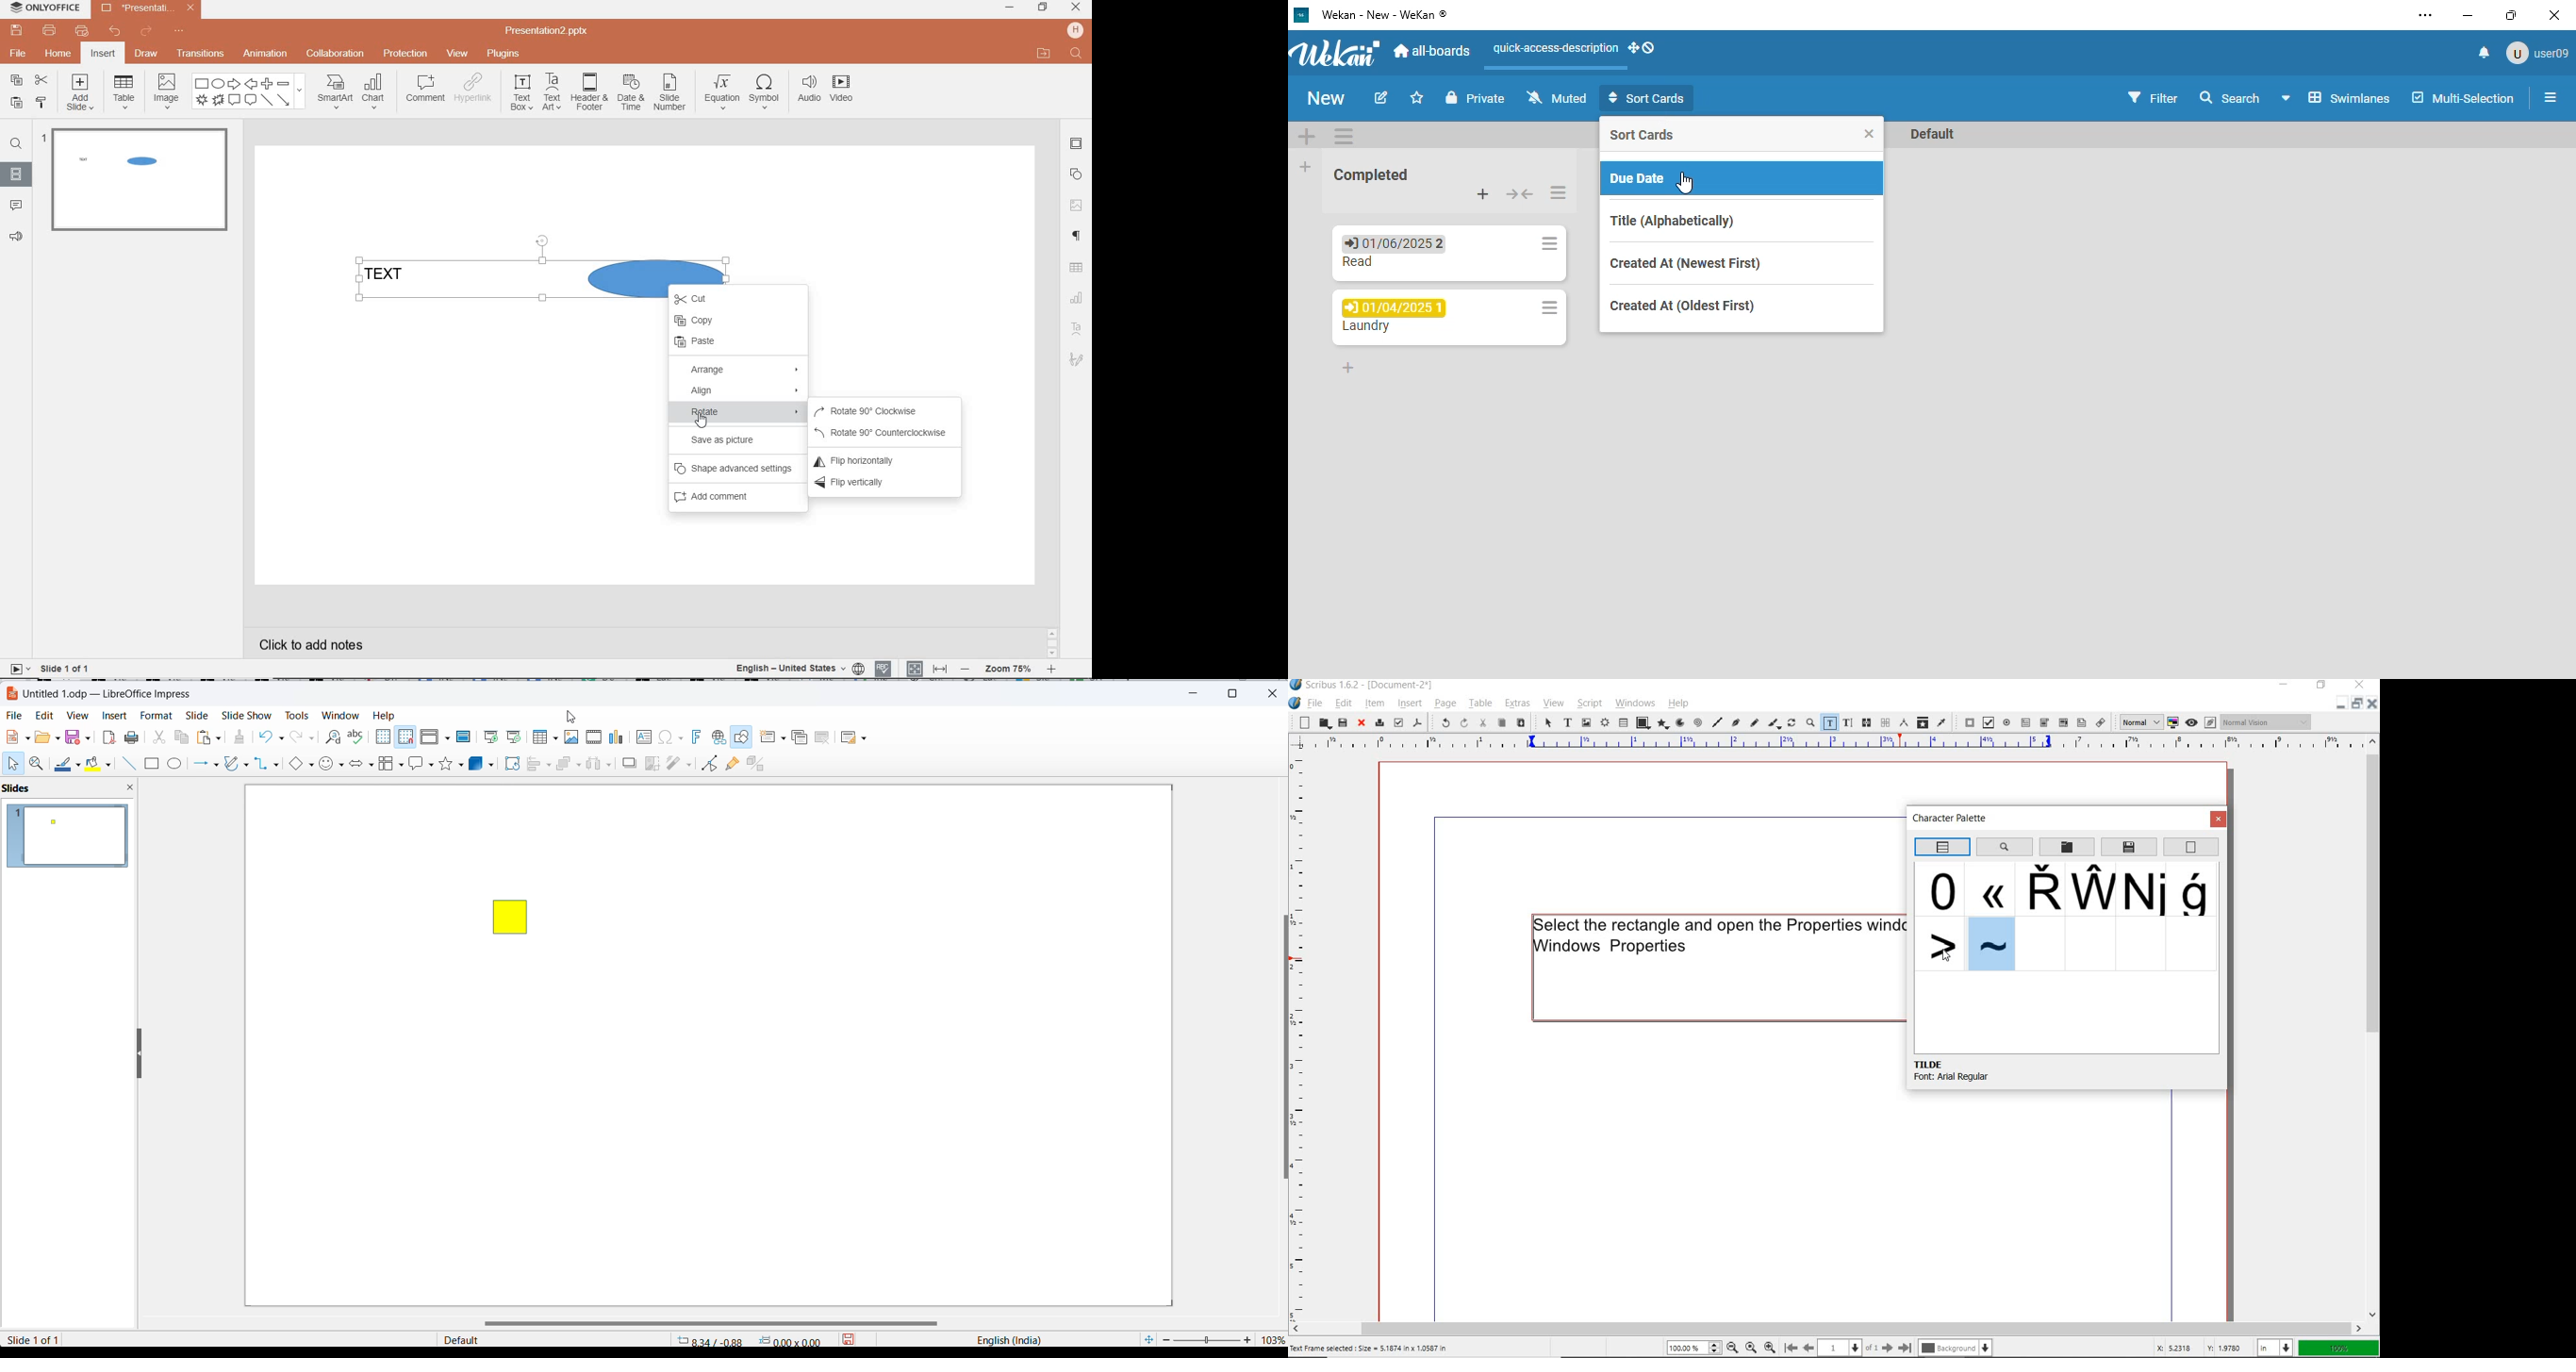  Describe the element at coordinates (700, 419) in the screenshot. I see `cursor` at that location.